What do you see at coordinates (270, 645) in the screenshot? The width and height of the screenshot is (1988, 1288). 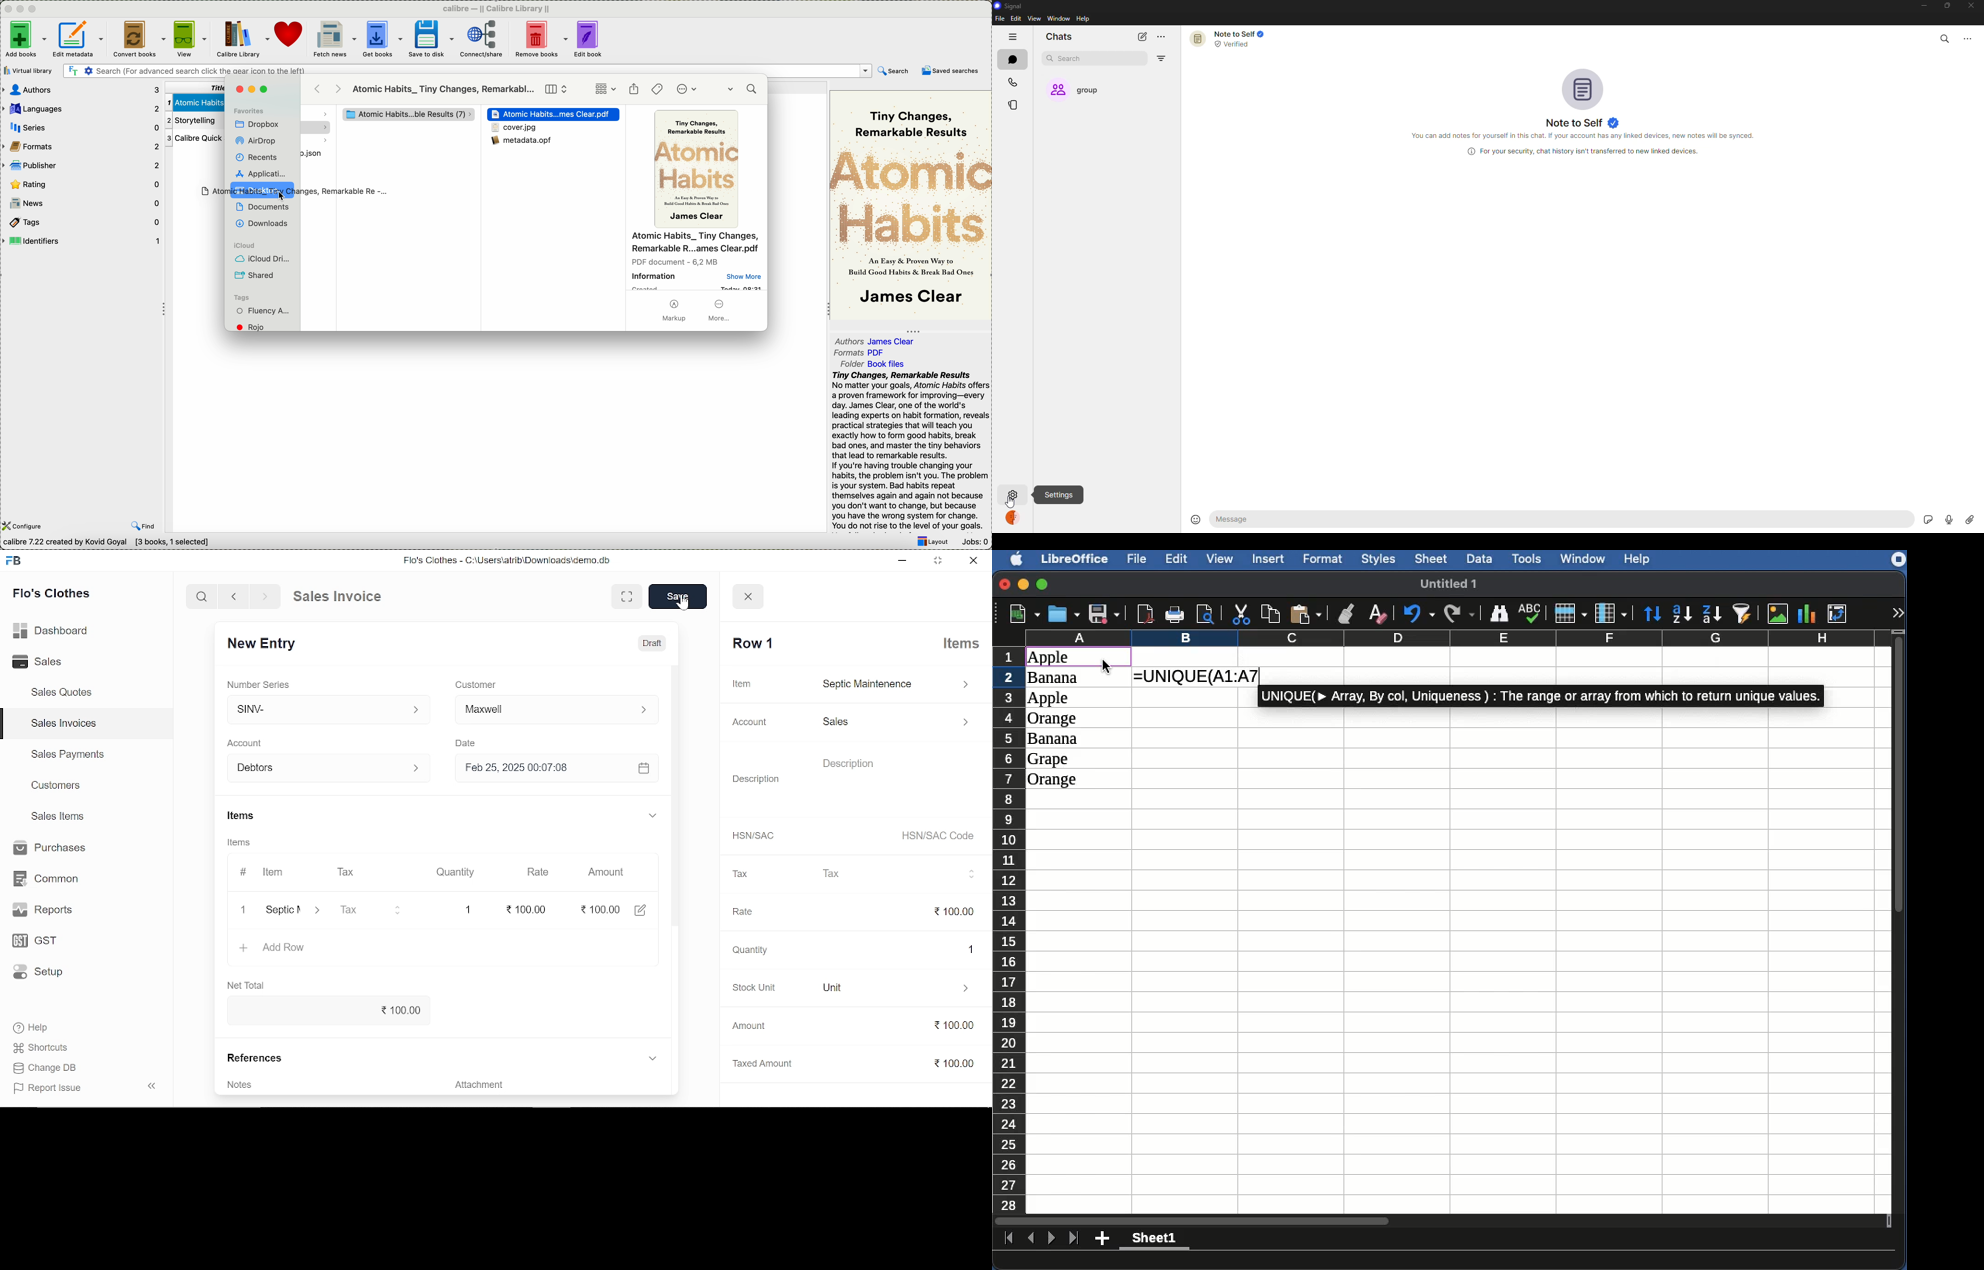 I see `New Entry` at bounding box center [270, 645].